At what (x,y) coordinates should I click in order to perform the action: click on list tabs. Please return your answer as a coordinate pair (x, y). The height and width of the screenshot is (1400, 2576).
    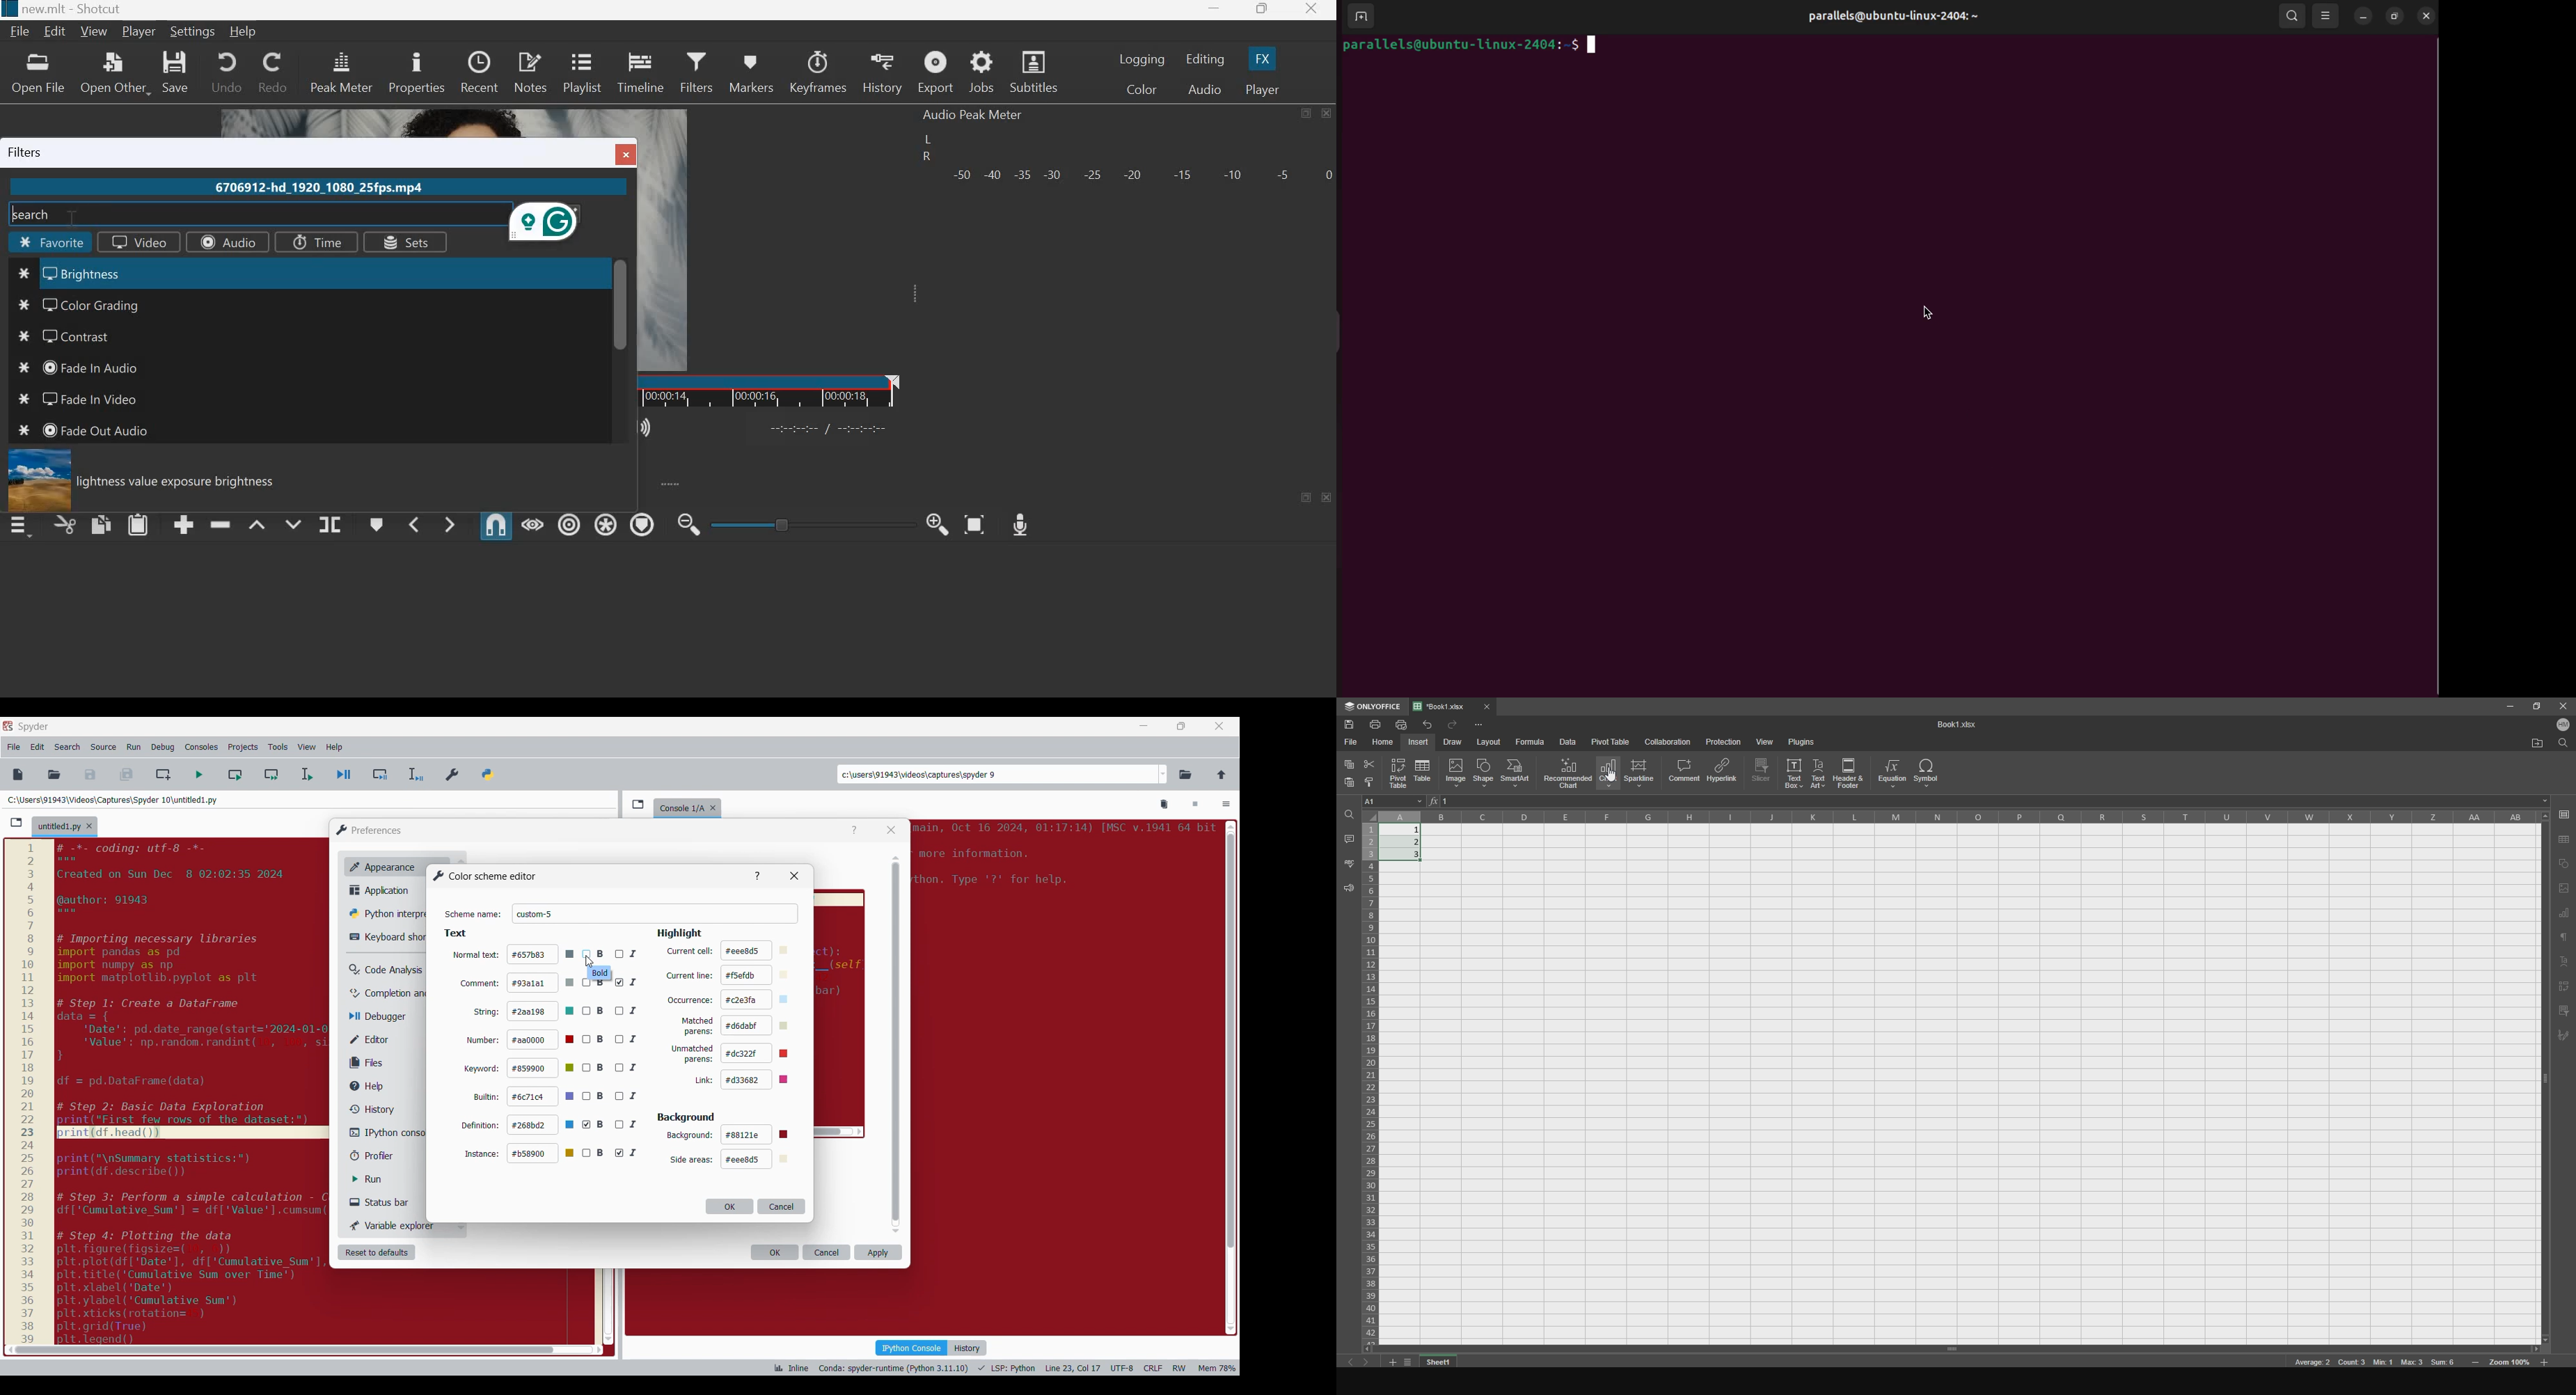
    Looking at the image, I should click on (1409, 1361).